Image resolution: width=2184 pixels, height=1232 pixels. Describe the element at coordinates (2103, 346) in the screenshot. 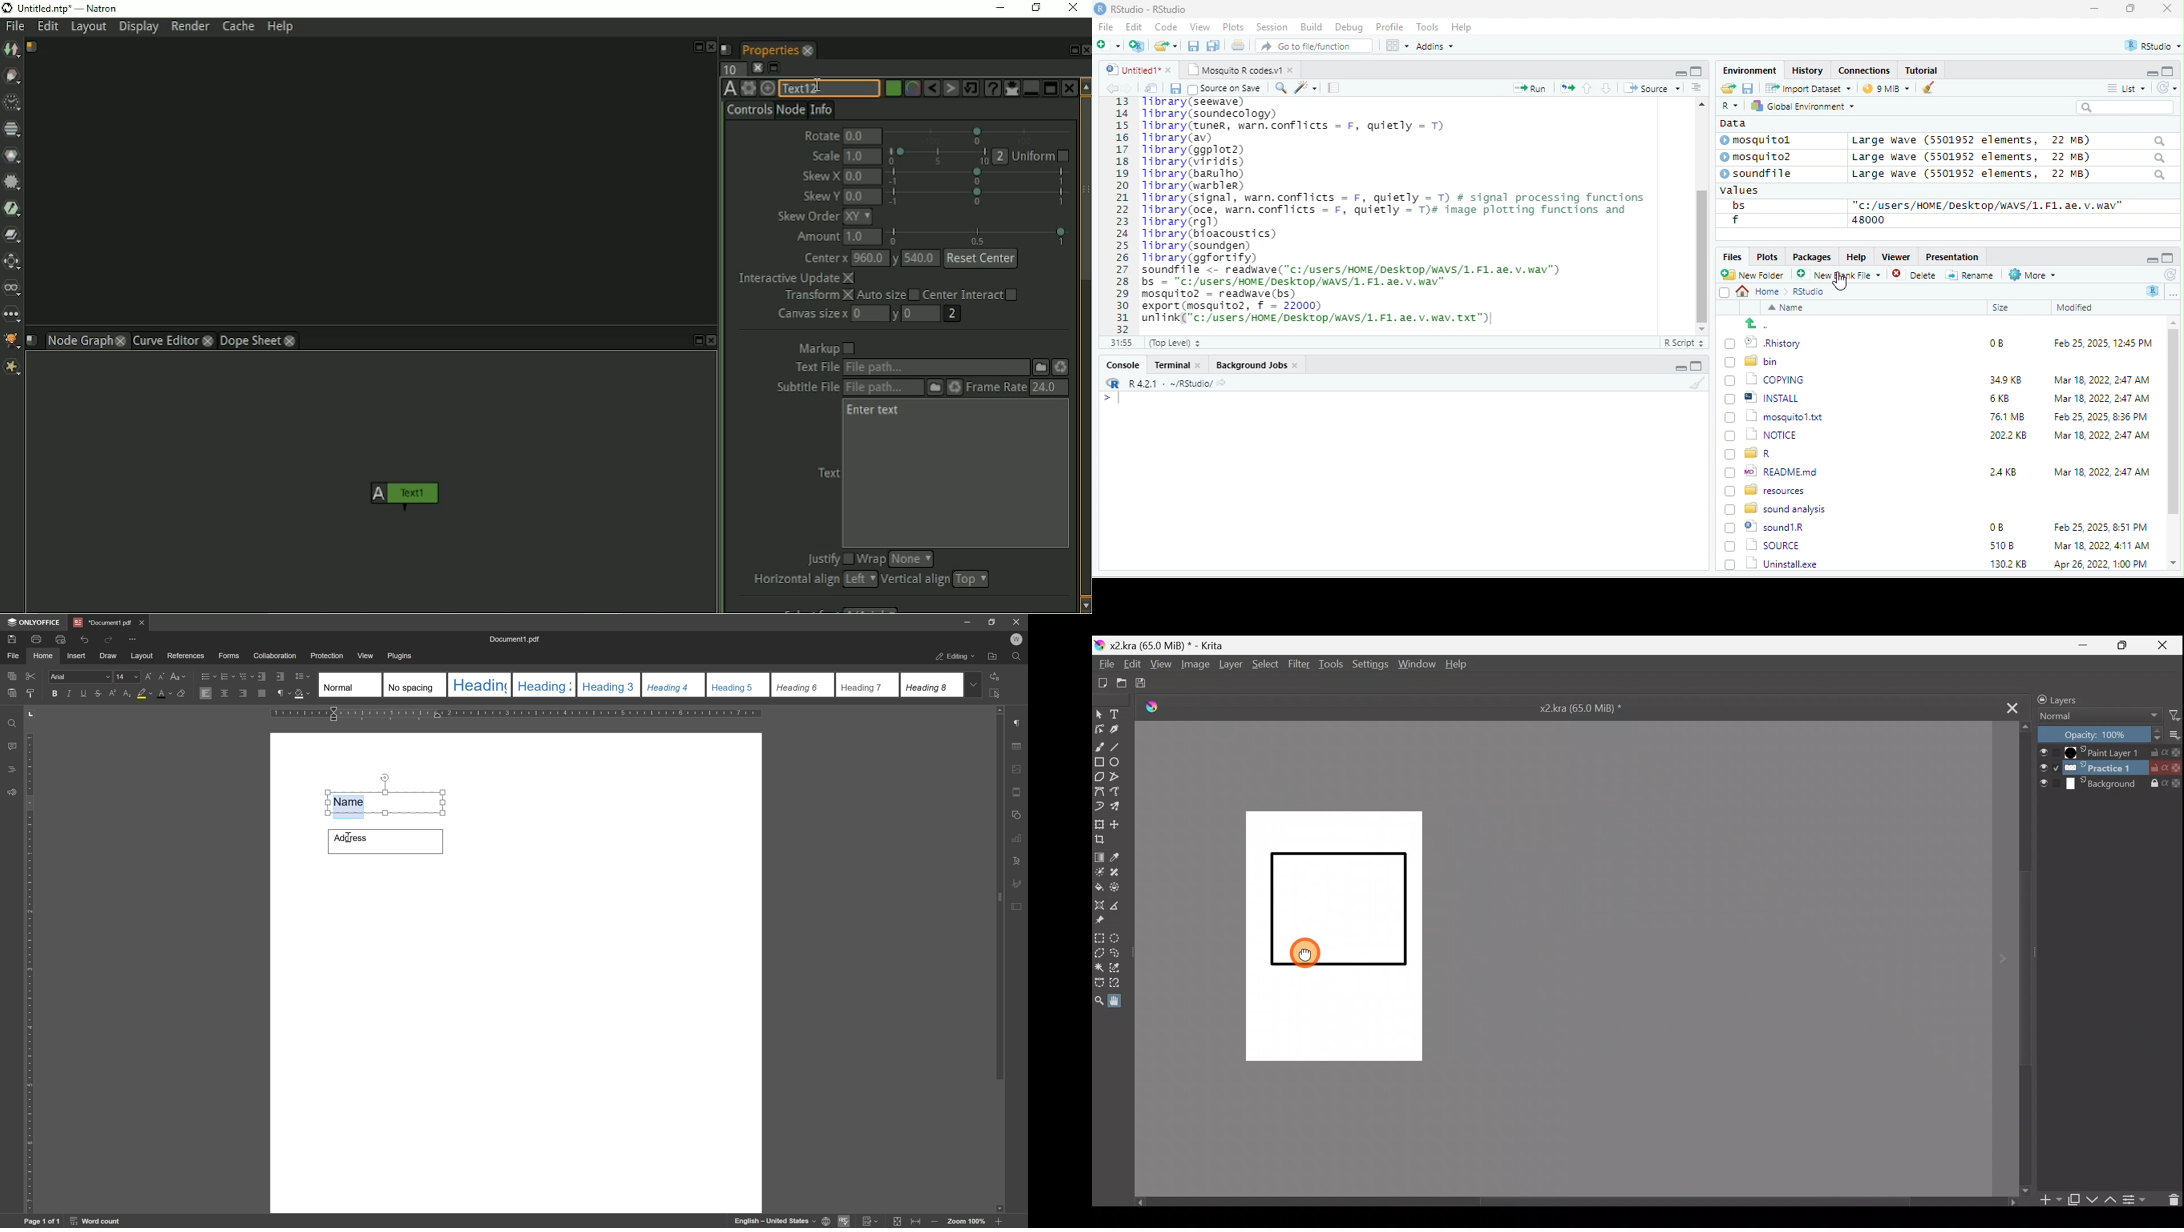

I see `Feb 25, 2025, 12:45 PM` at that location.